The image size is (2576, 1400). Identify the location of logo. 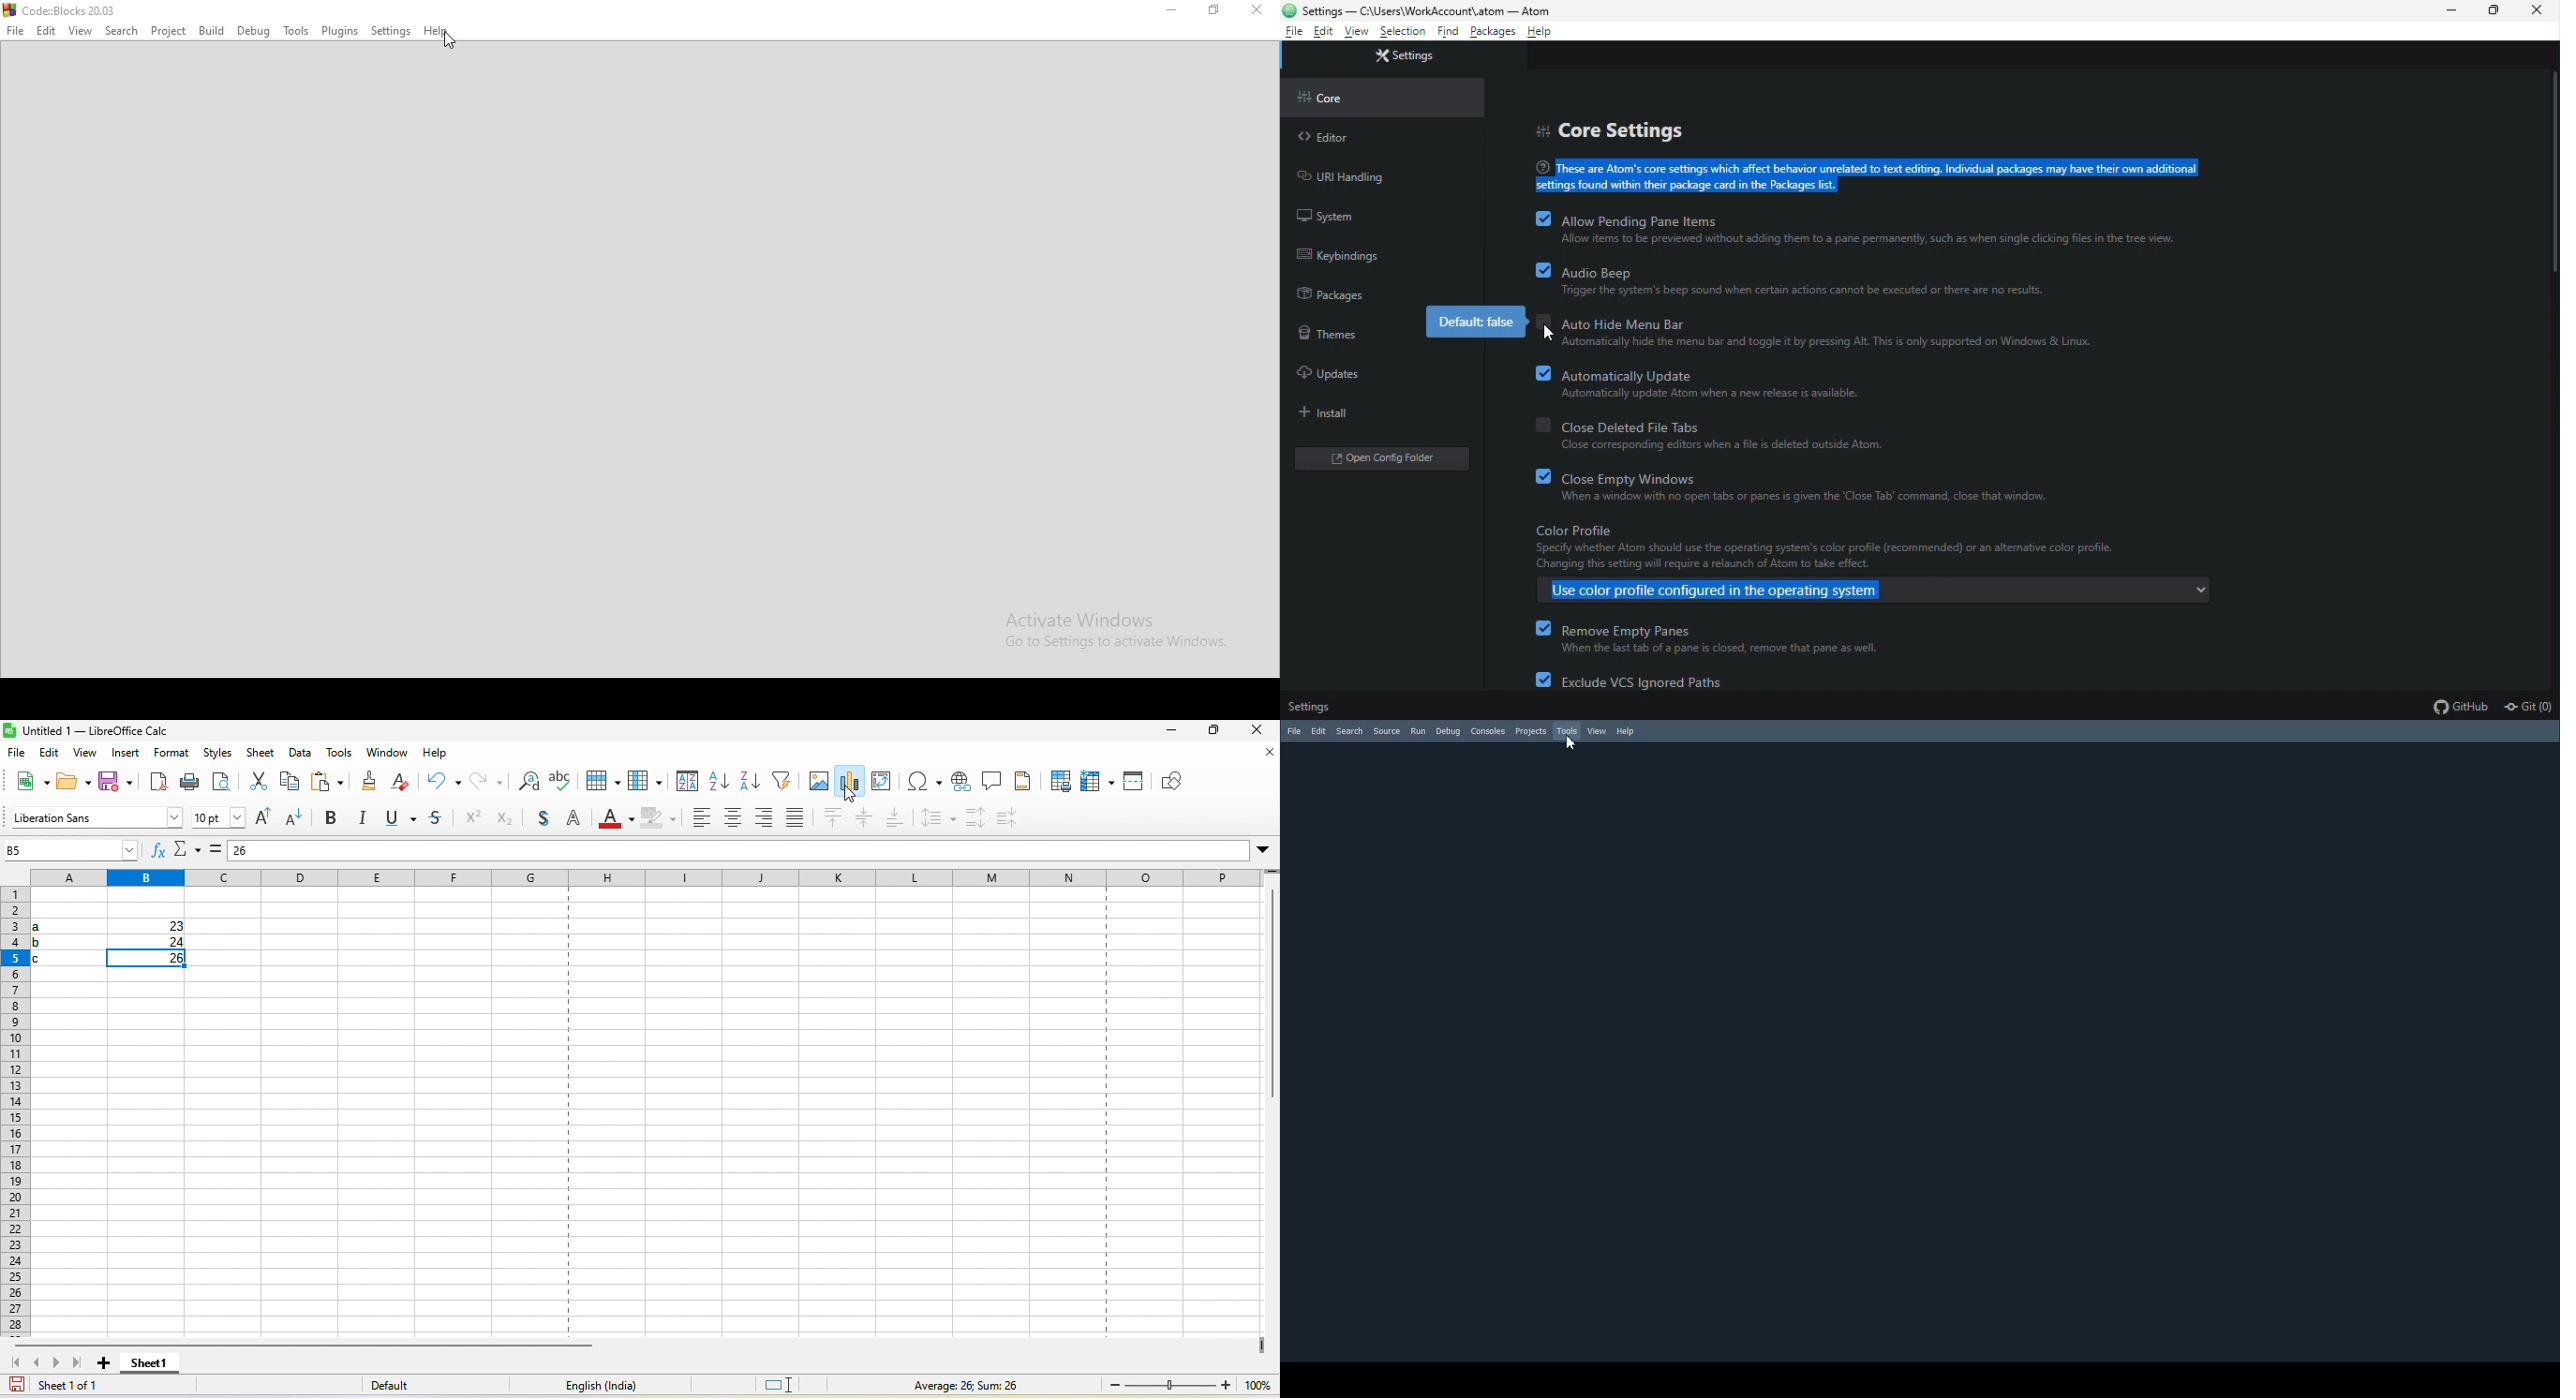
(60, 8).